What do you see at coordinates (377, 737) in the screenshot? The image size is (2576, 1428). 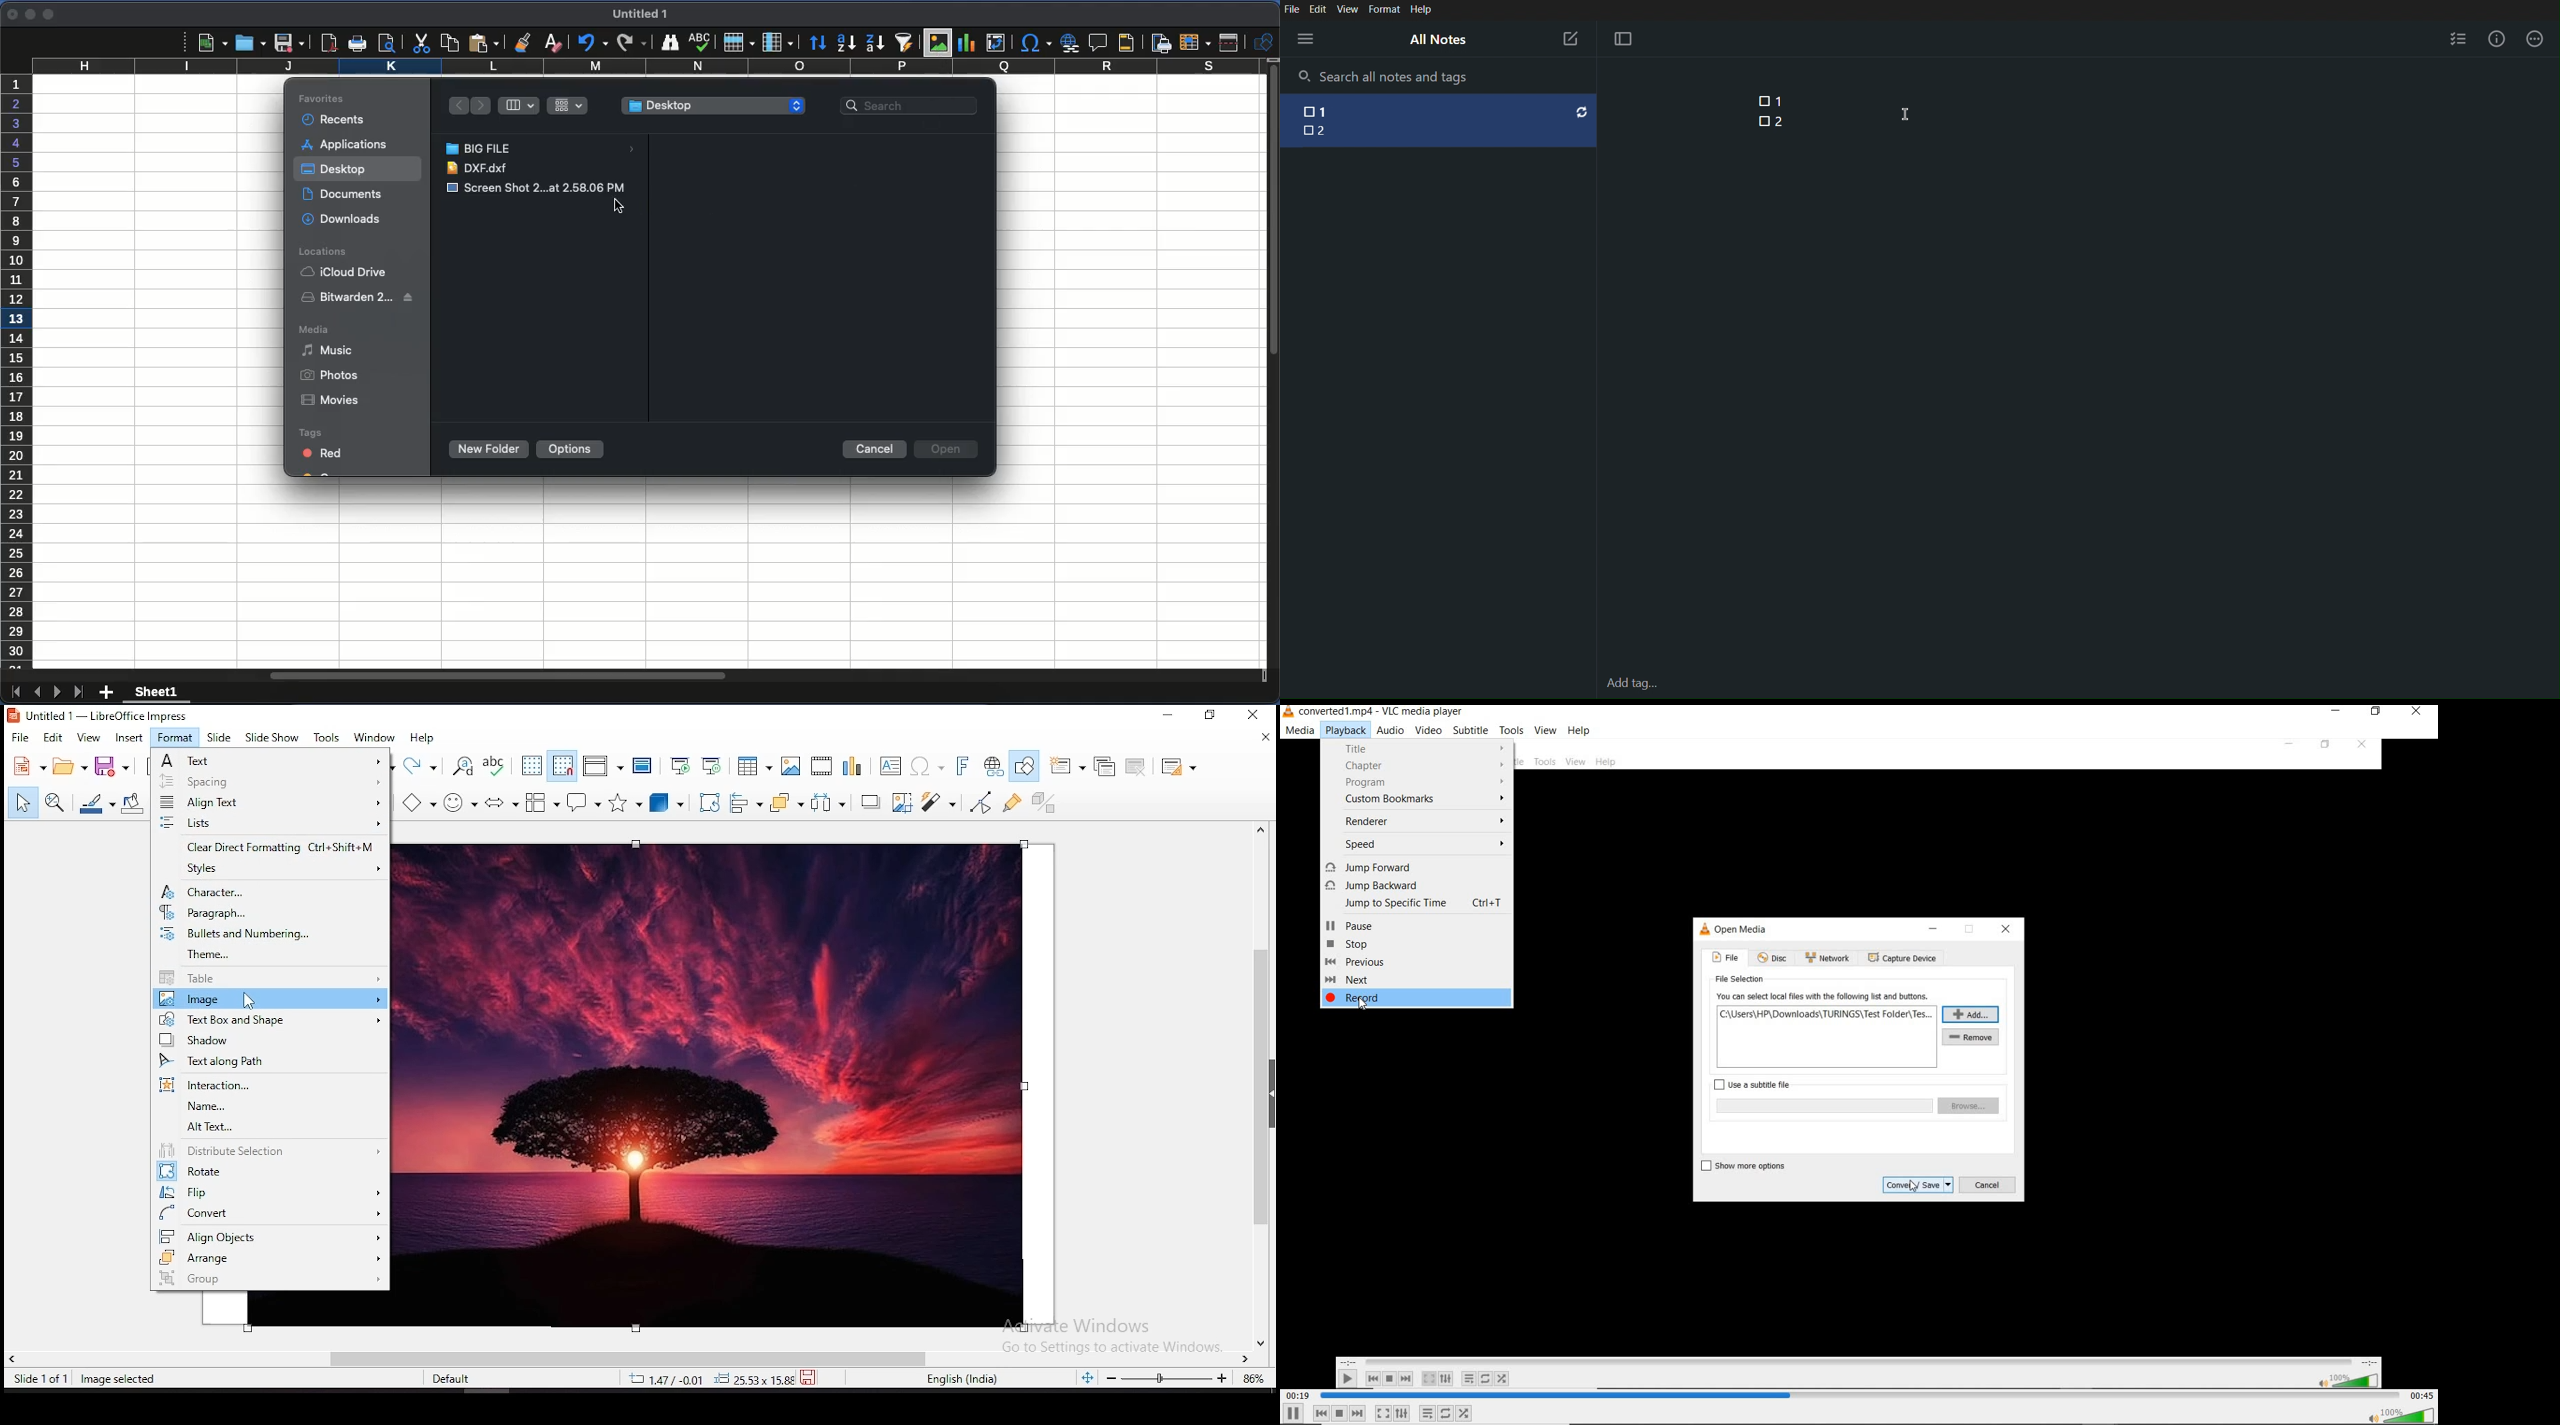 I see `window` at bounding box center [377, 737].